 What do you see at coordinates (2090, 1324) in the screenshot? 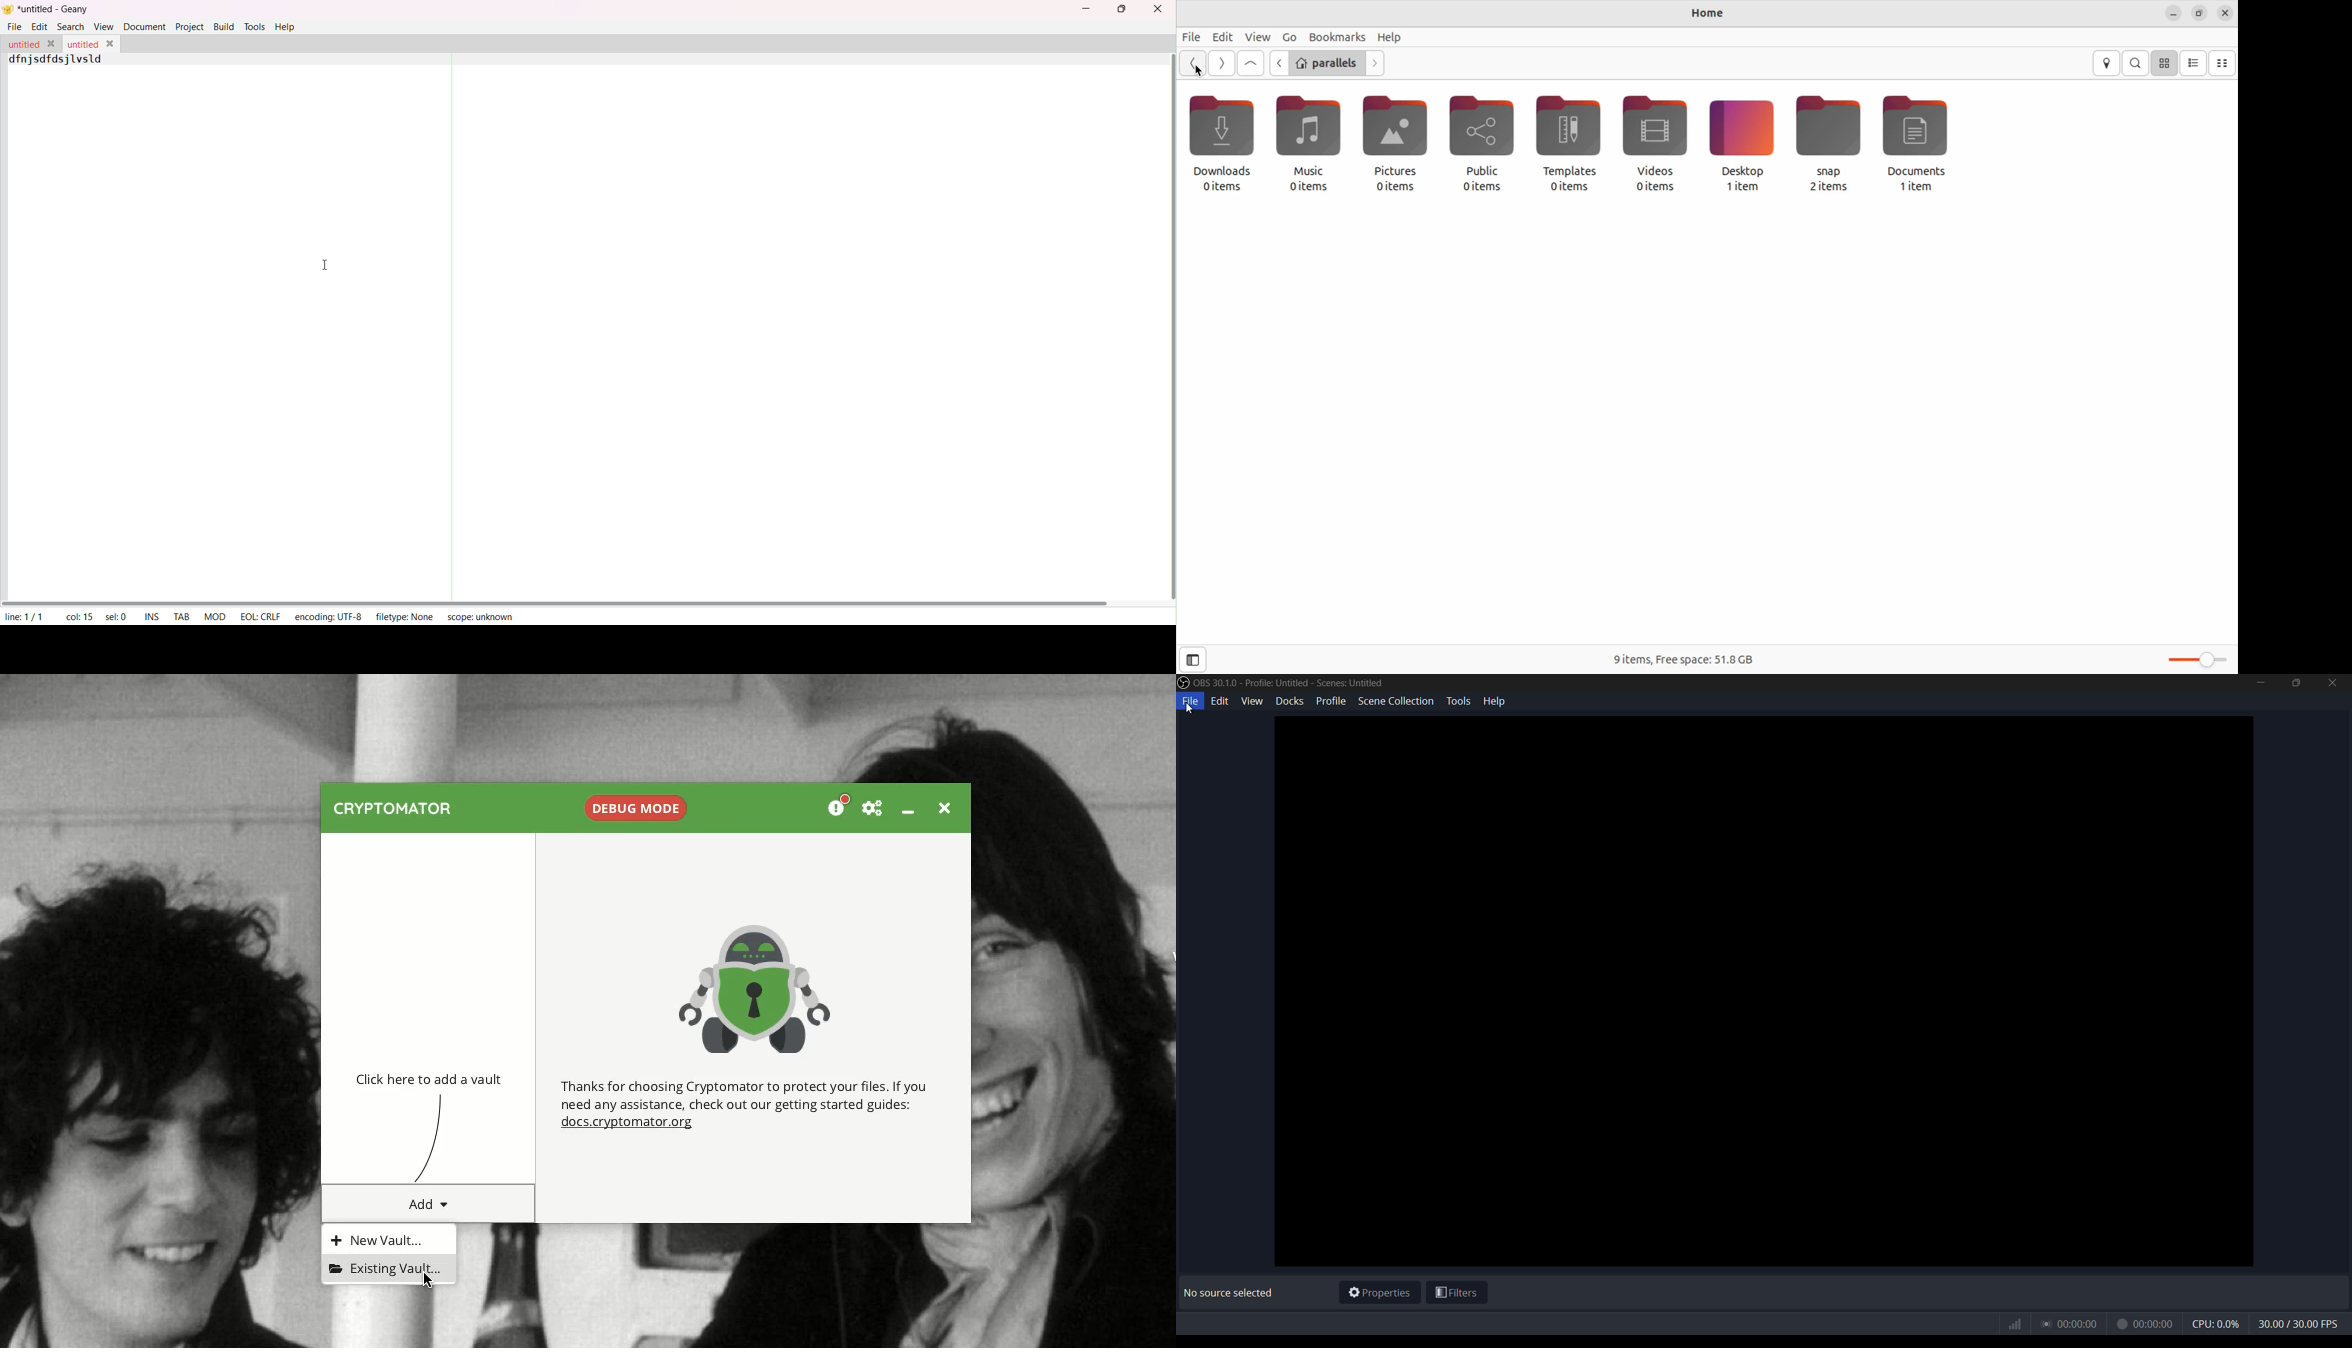
I see `timer` at bounding box center [2090, 1324].